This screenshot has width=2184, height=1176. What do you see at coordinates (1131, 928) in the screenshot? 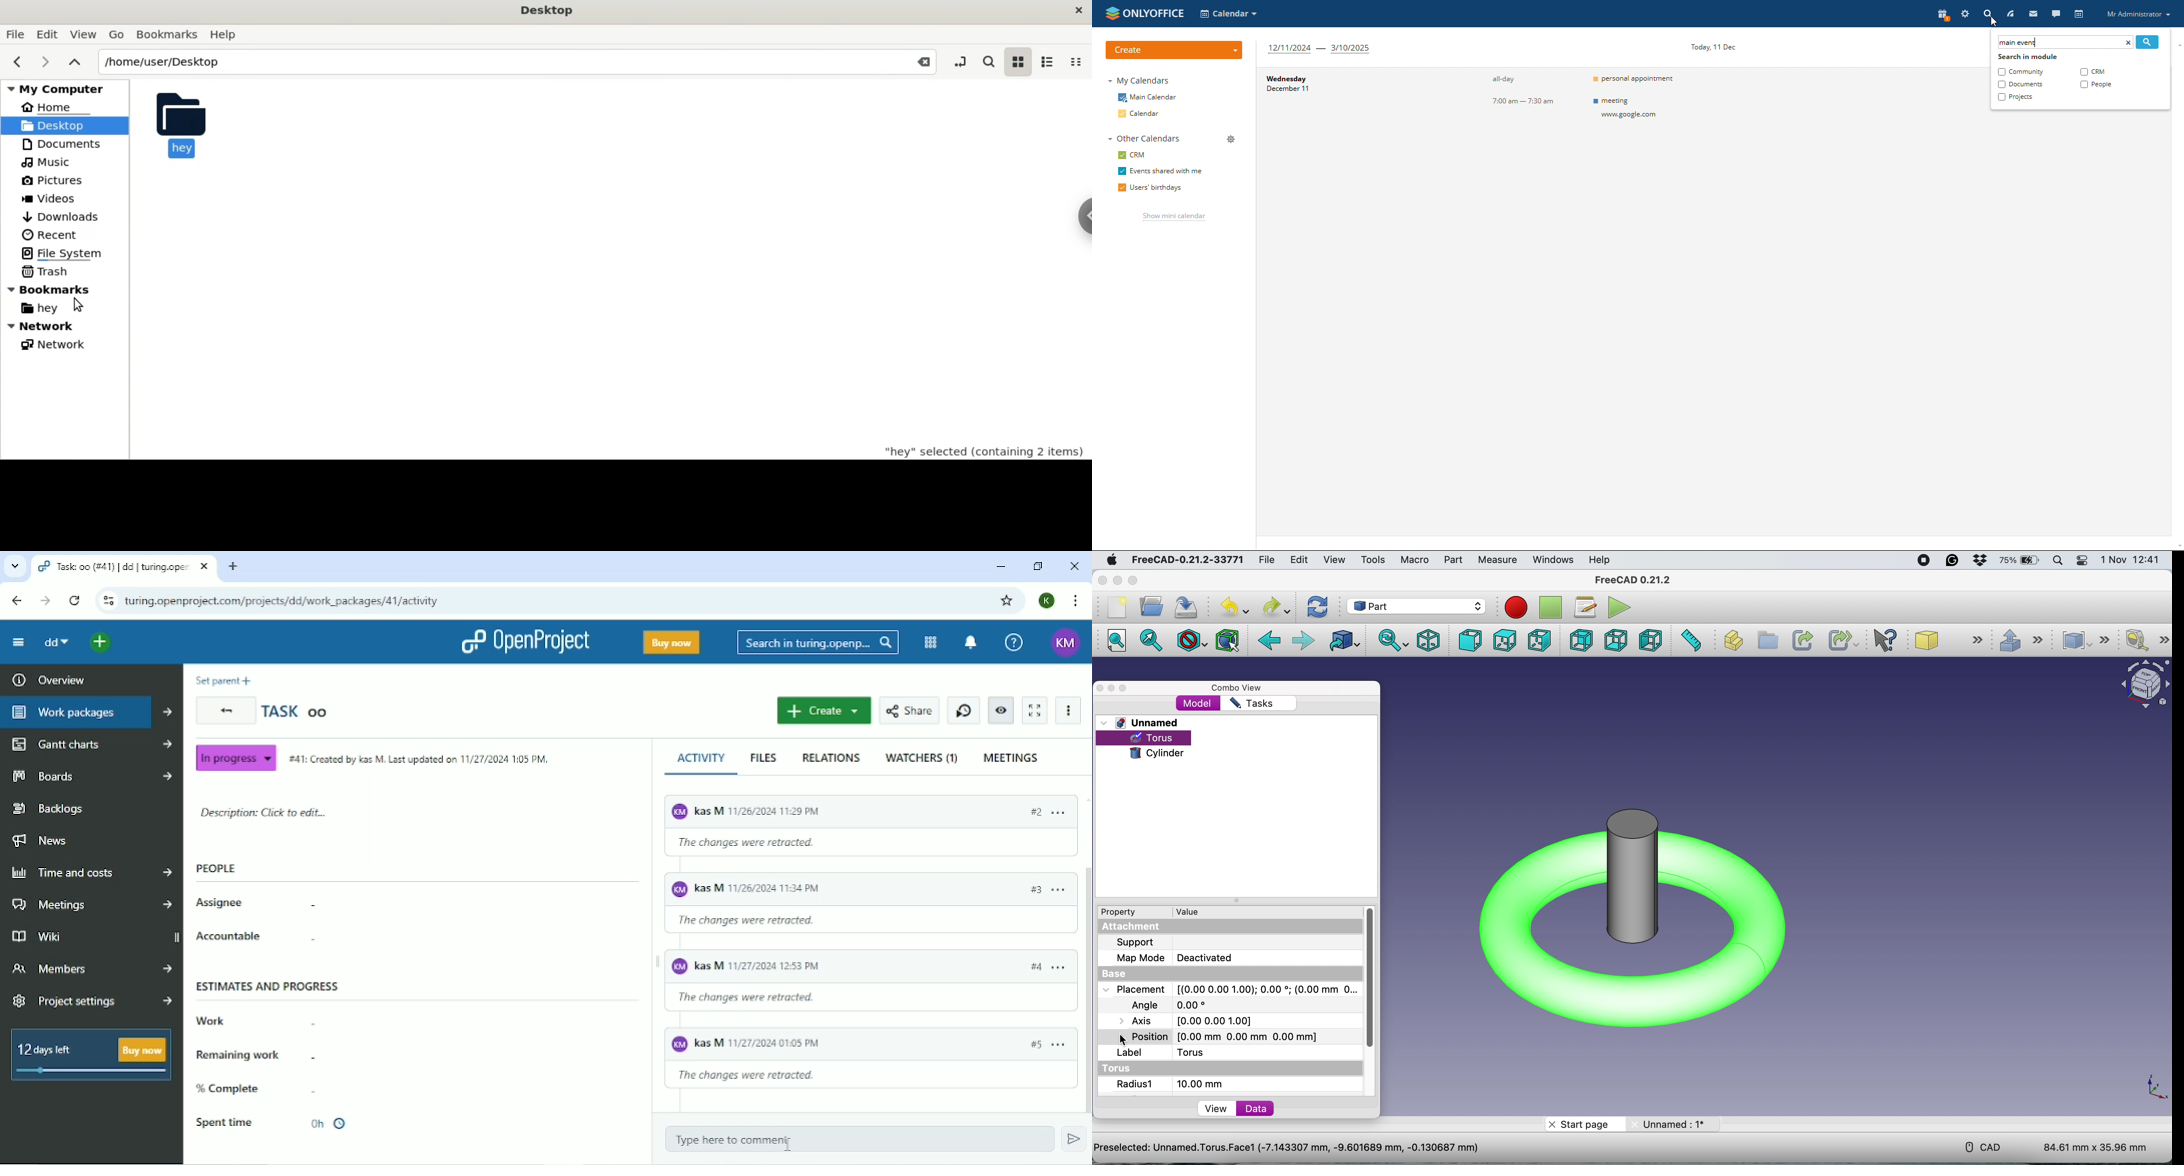
I see `attachment` at bounding box center [1131, 928].